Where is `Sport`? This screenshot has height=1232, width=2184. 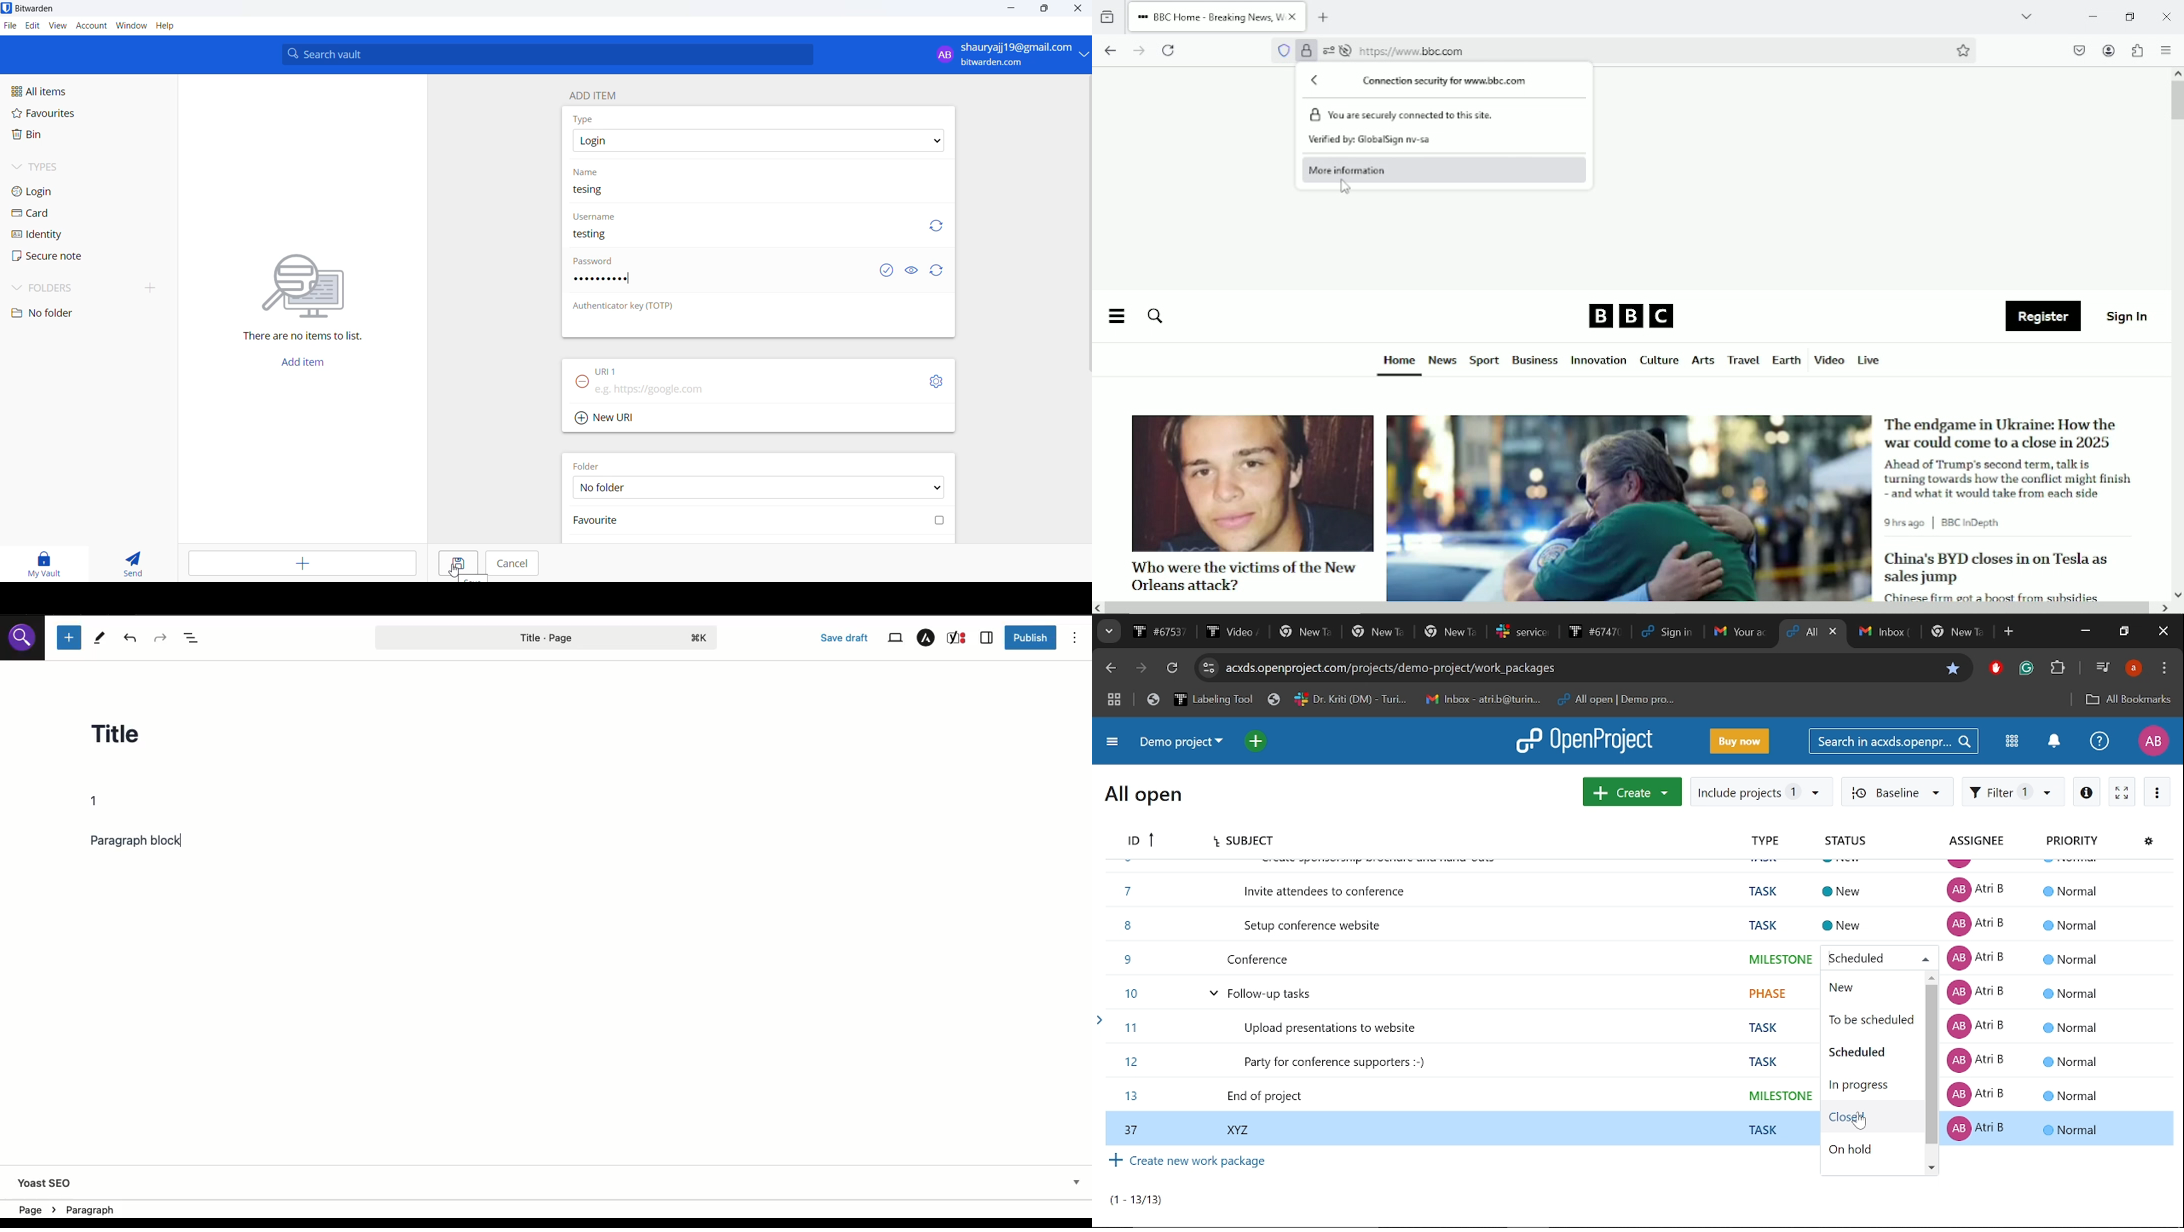
Sport is located at coordinates (1484, 361).